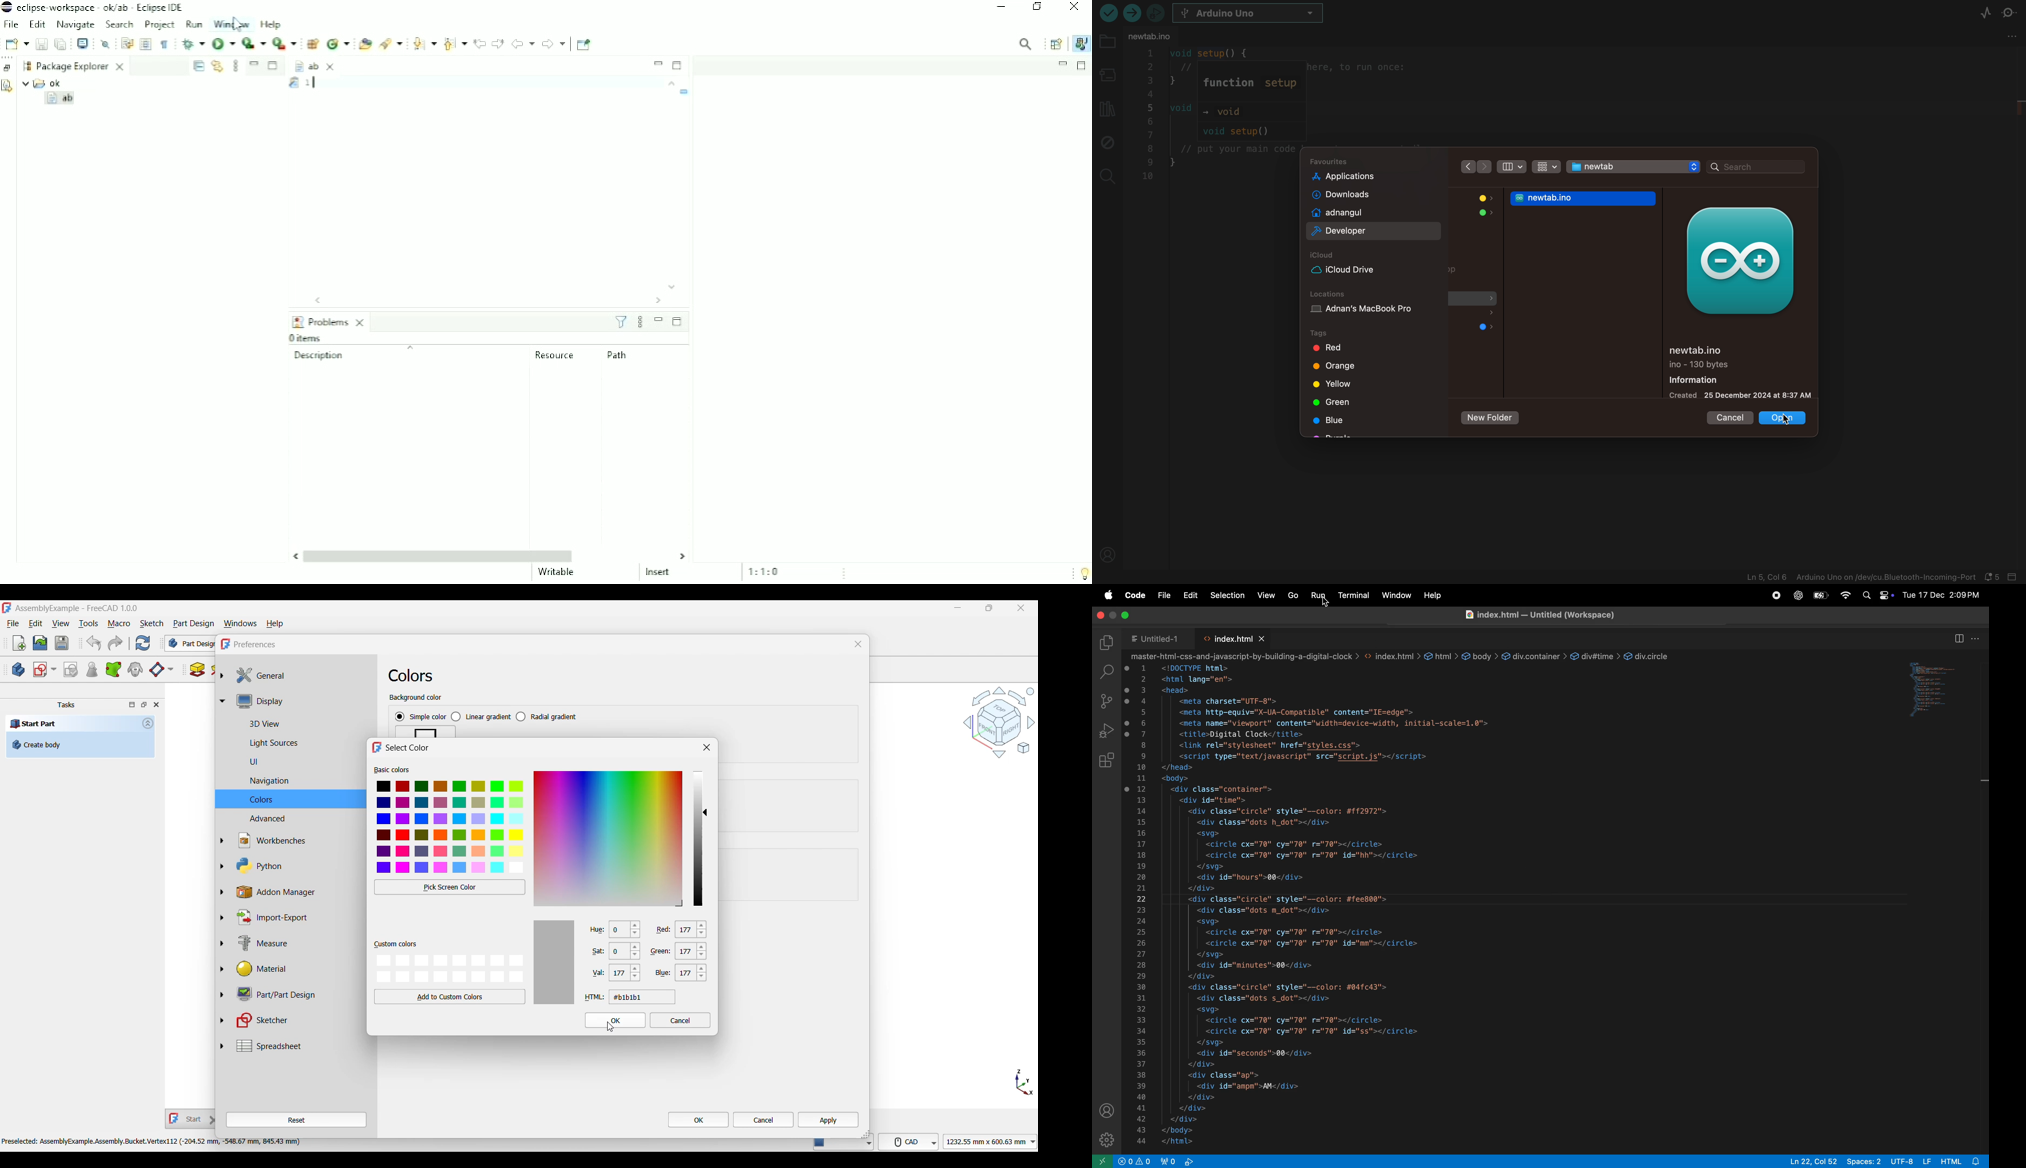 This screenshot has width=2044, height=1176. Describe the element at coordinates (958, 608) in the screenshot. I see `Minimize` at that location.